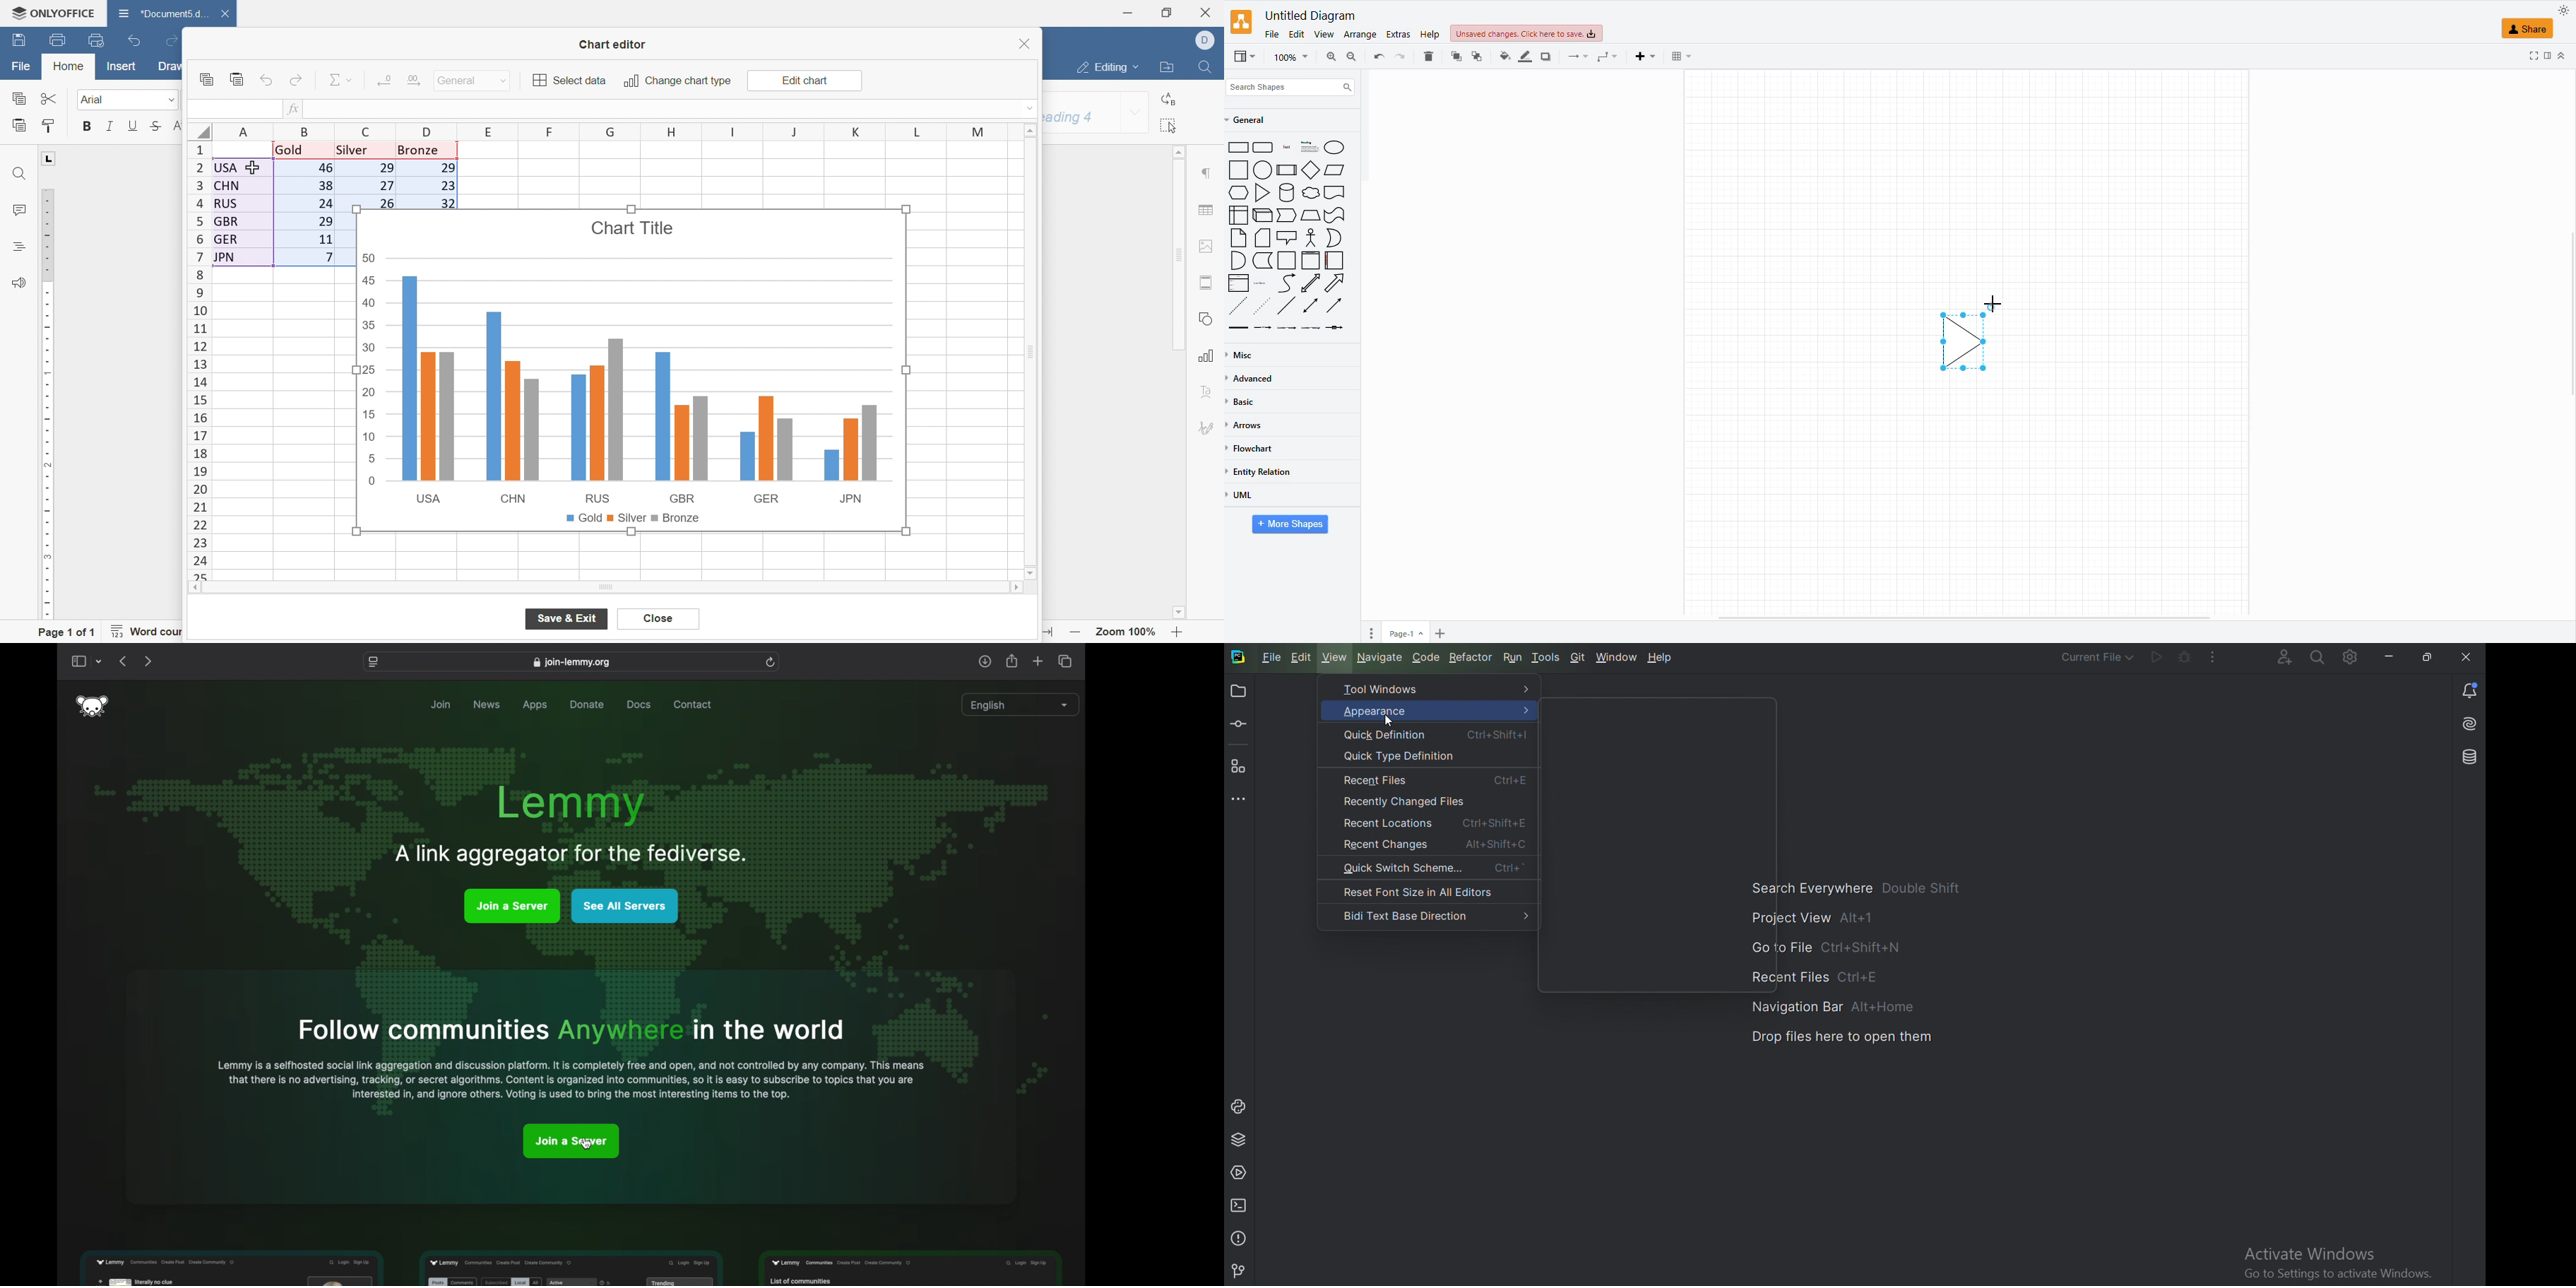  Describe the element at coordinates (1310, 147) in the screenshot. I see `Subtitle` at that location.